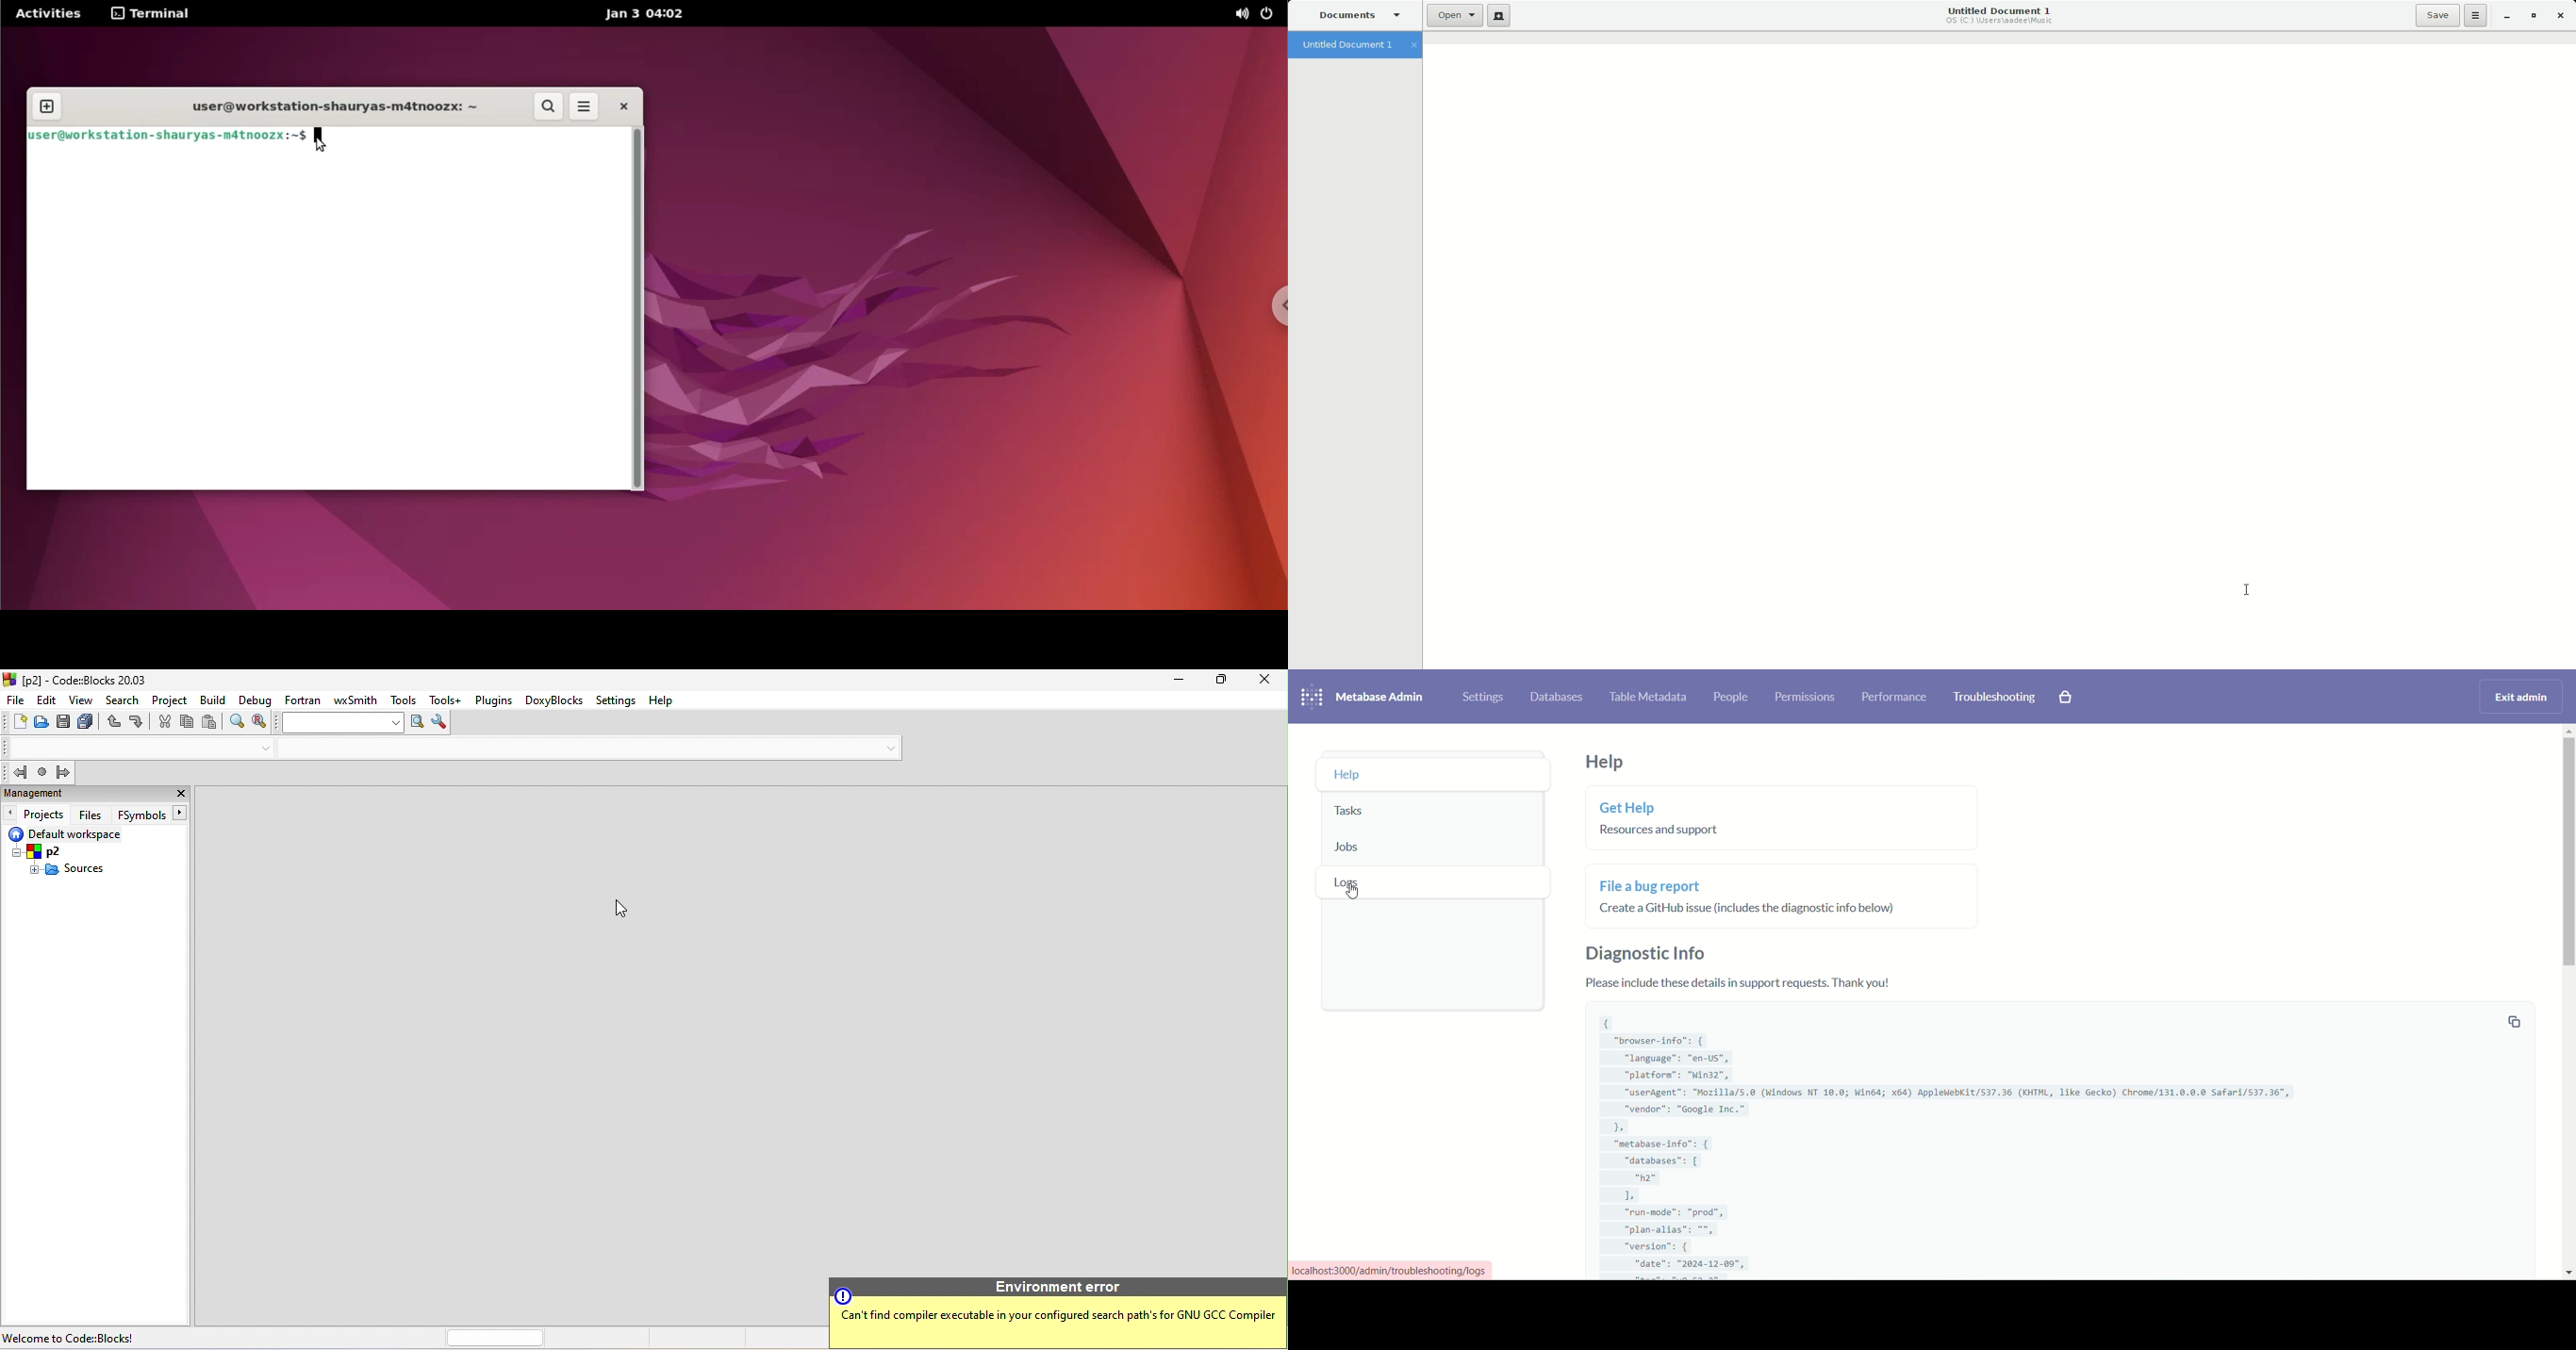 This screenshot has width=2576, height=1372. What do you see at coordinates (1214, 678) in the screenshot?
I see `maximize` at bounding box center [1214, 678].